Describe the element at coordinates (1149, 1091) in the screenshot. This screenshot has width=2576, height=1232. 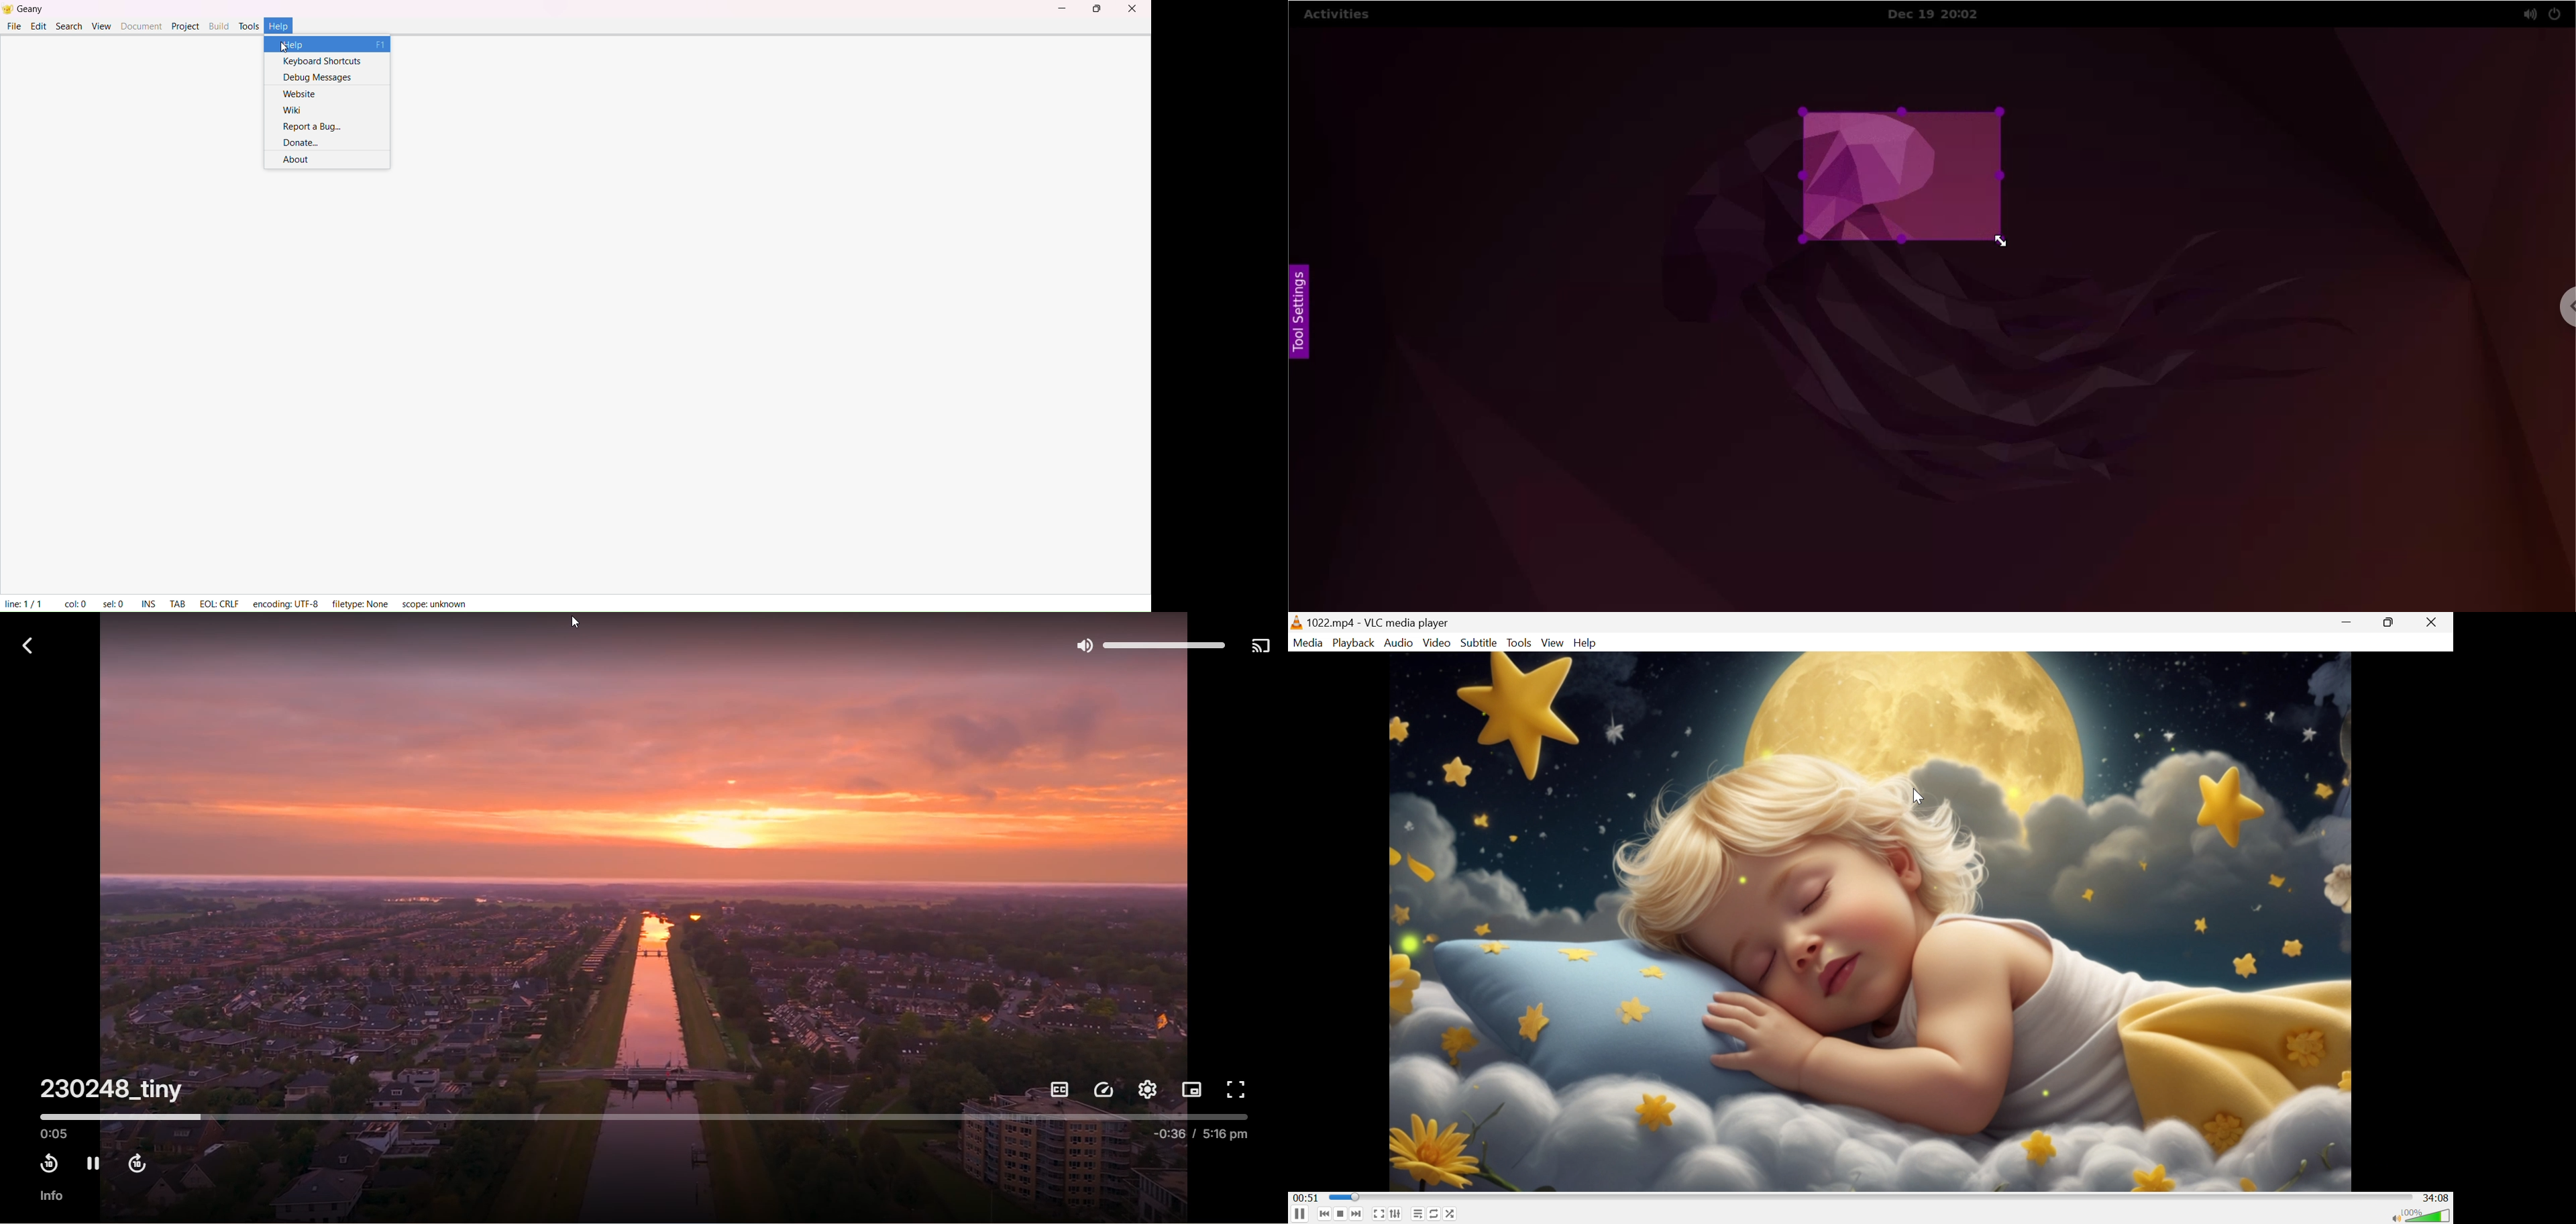
I see `settings` at that location.